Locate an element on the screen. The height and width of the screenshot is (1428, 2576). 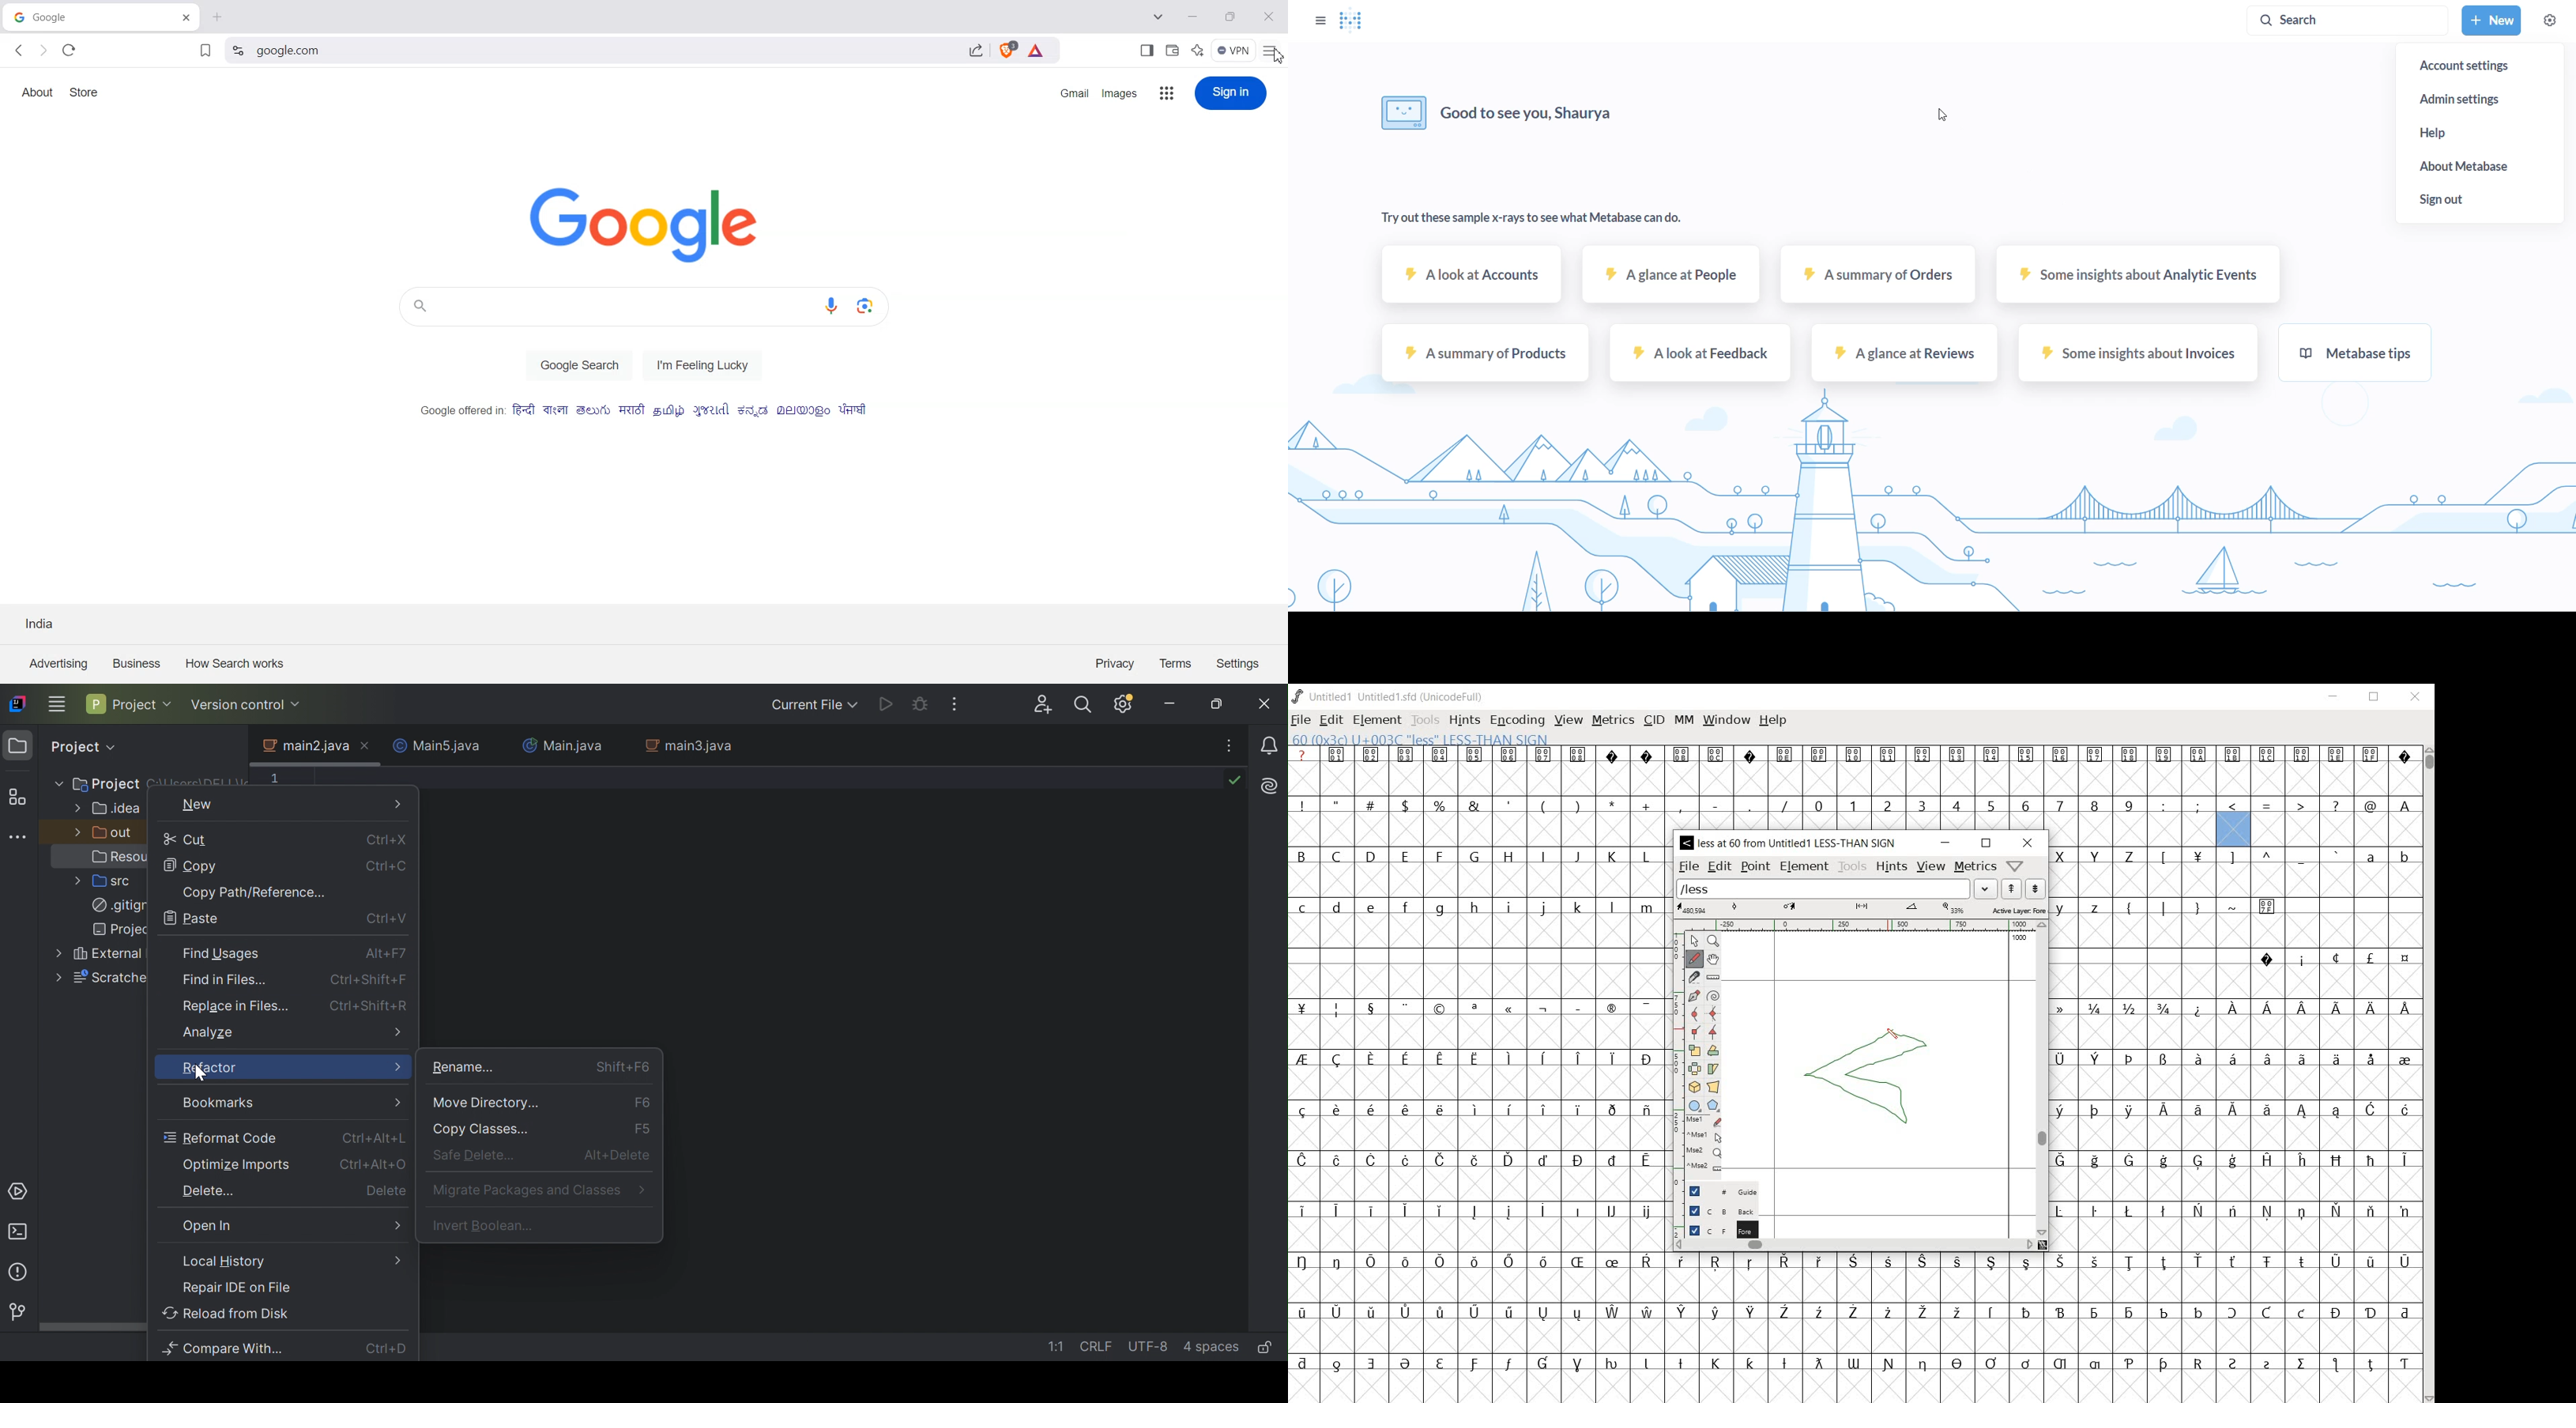
Google lens is located at coordinates (874, 305).